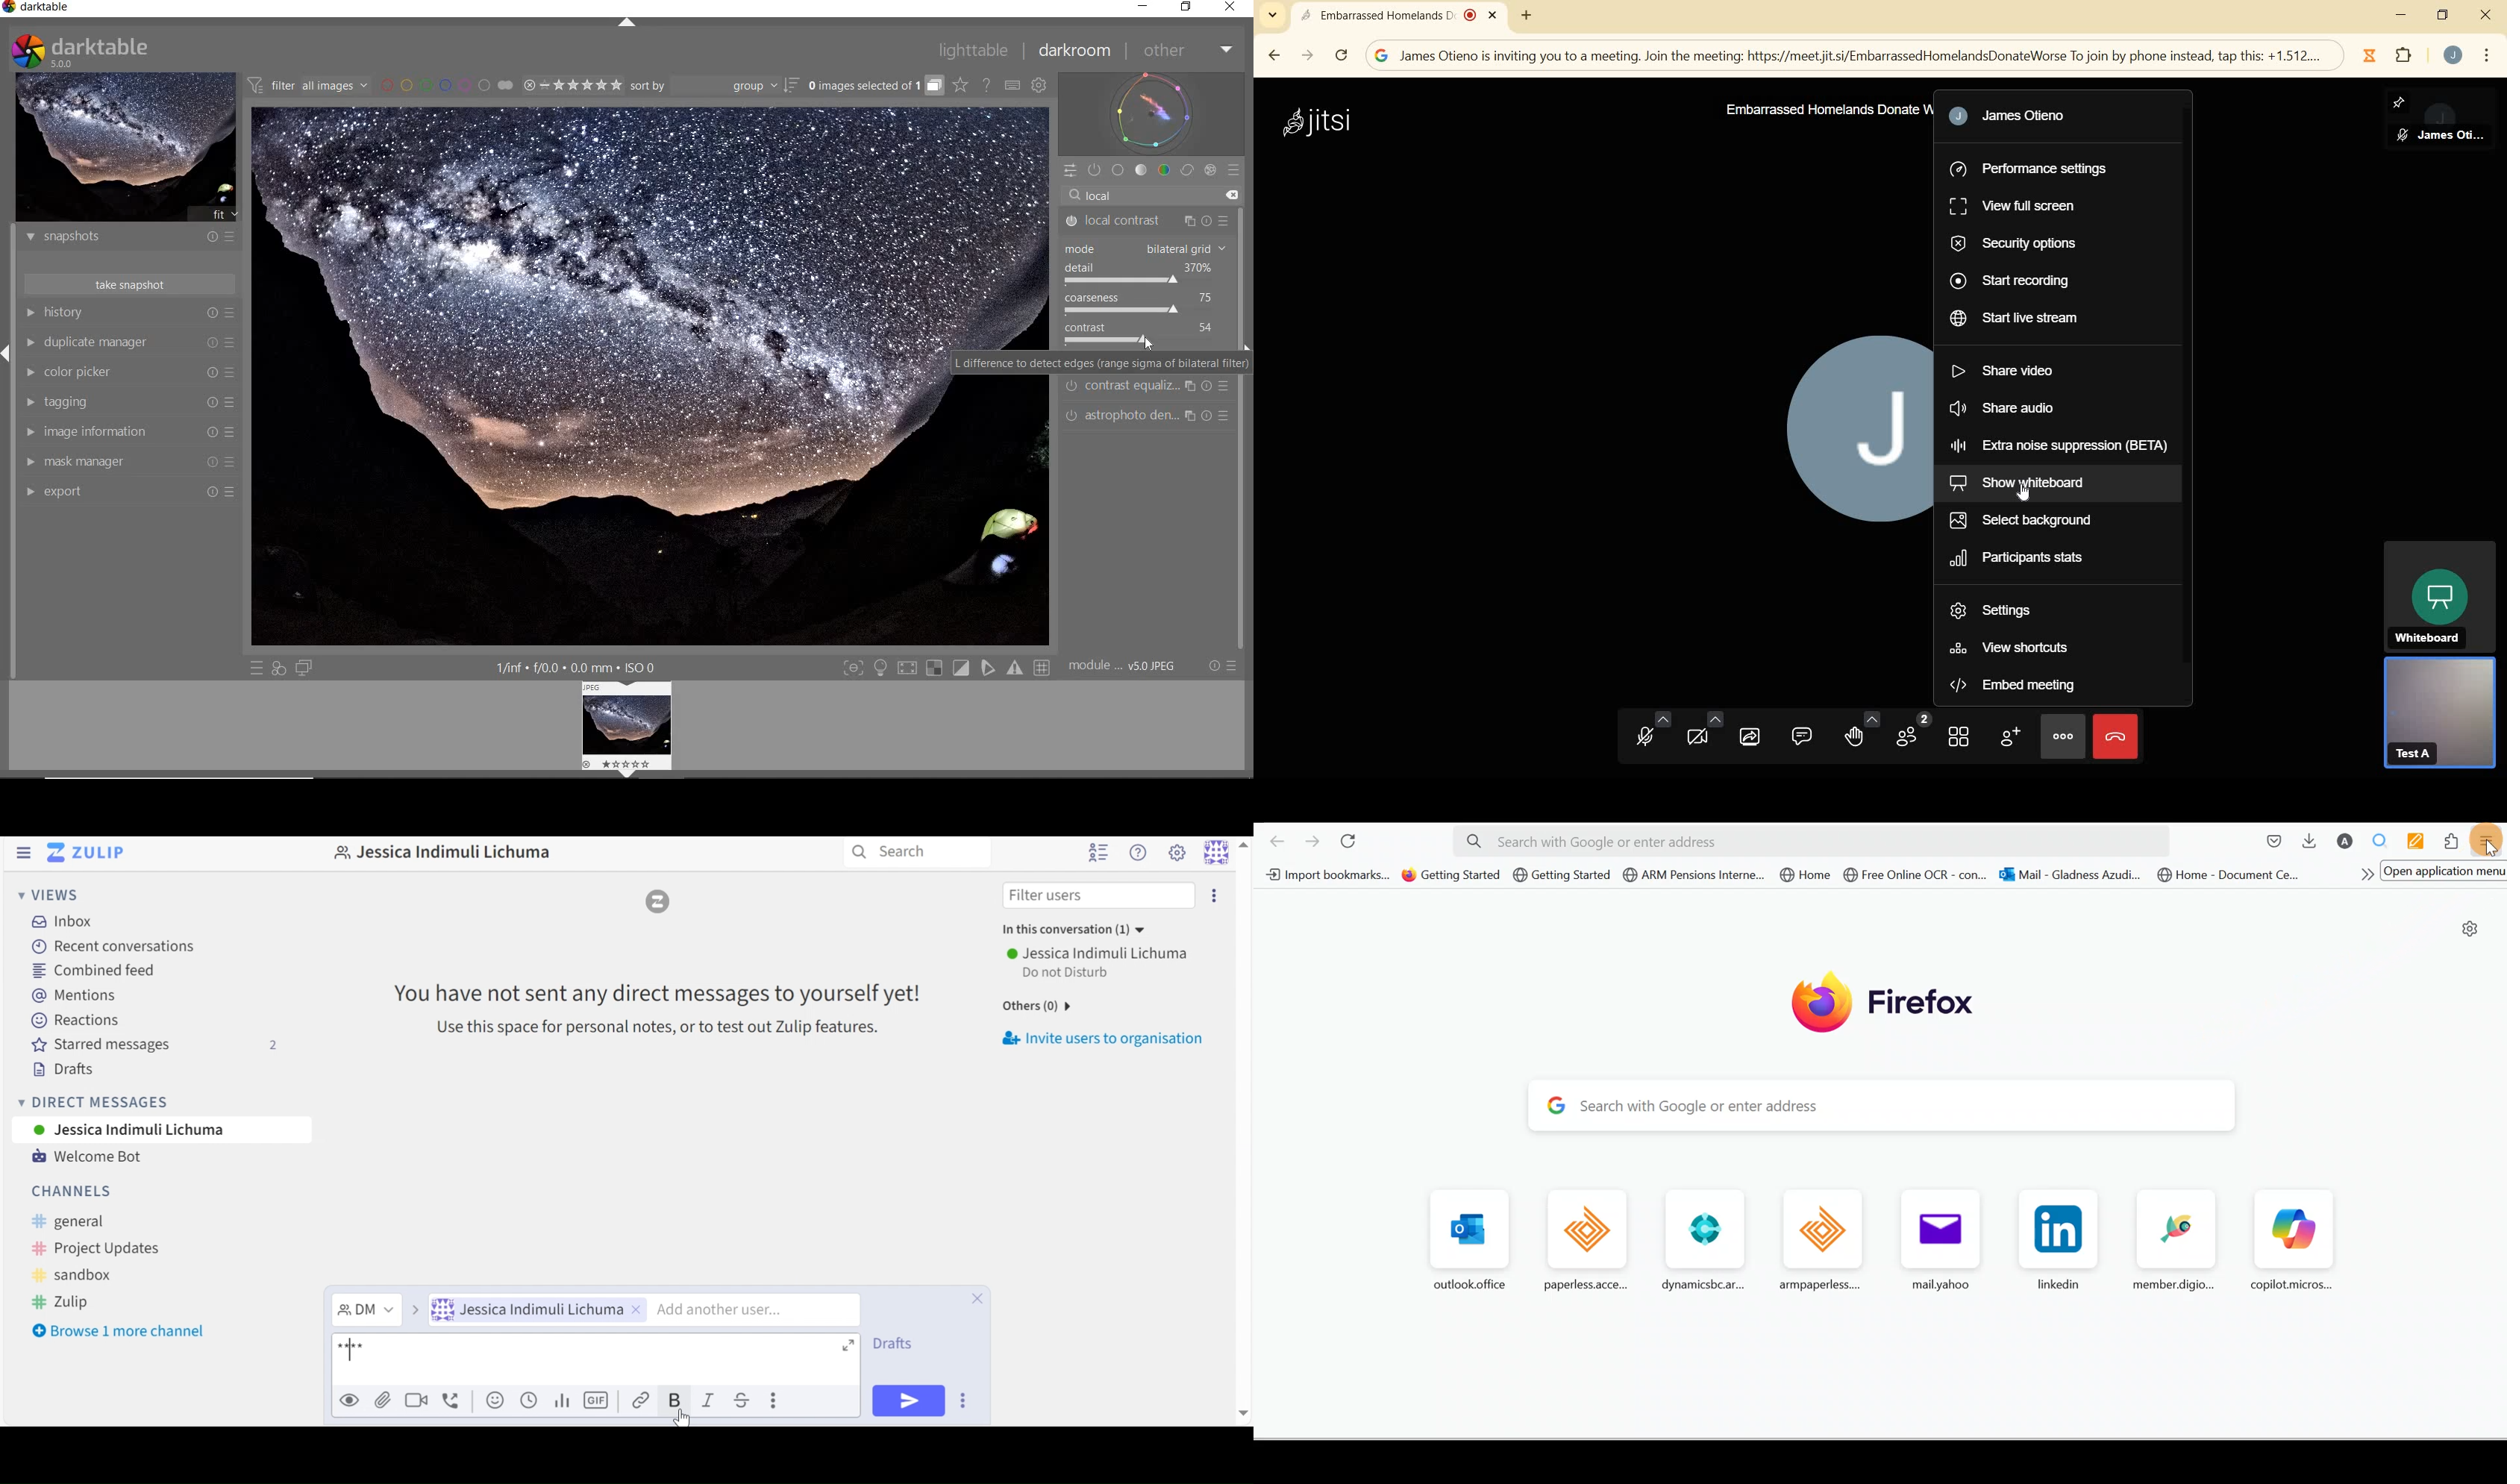 The height and width of the screenshot is (1484, 2520). What do you see at coordinates (30, 463) in the screenshot?
I see `MASK MANAGER` at bounding box center [30, 463].